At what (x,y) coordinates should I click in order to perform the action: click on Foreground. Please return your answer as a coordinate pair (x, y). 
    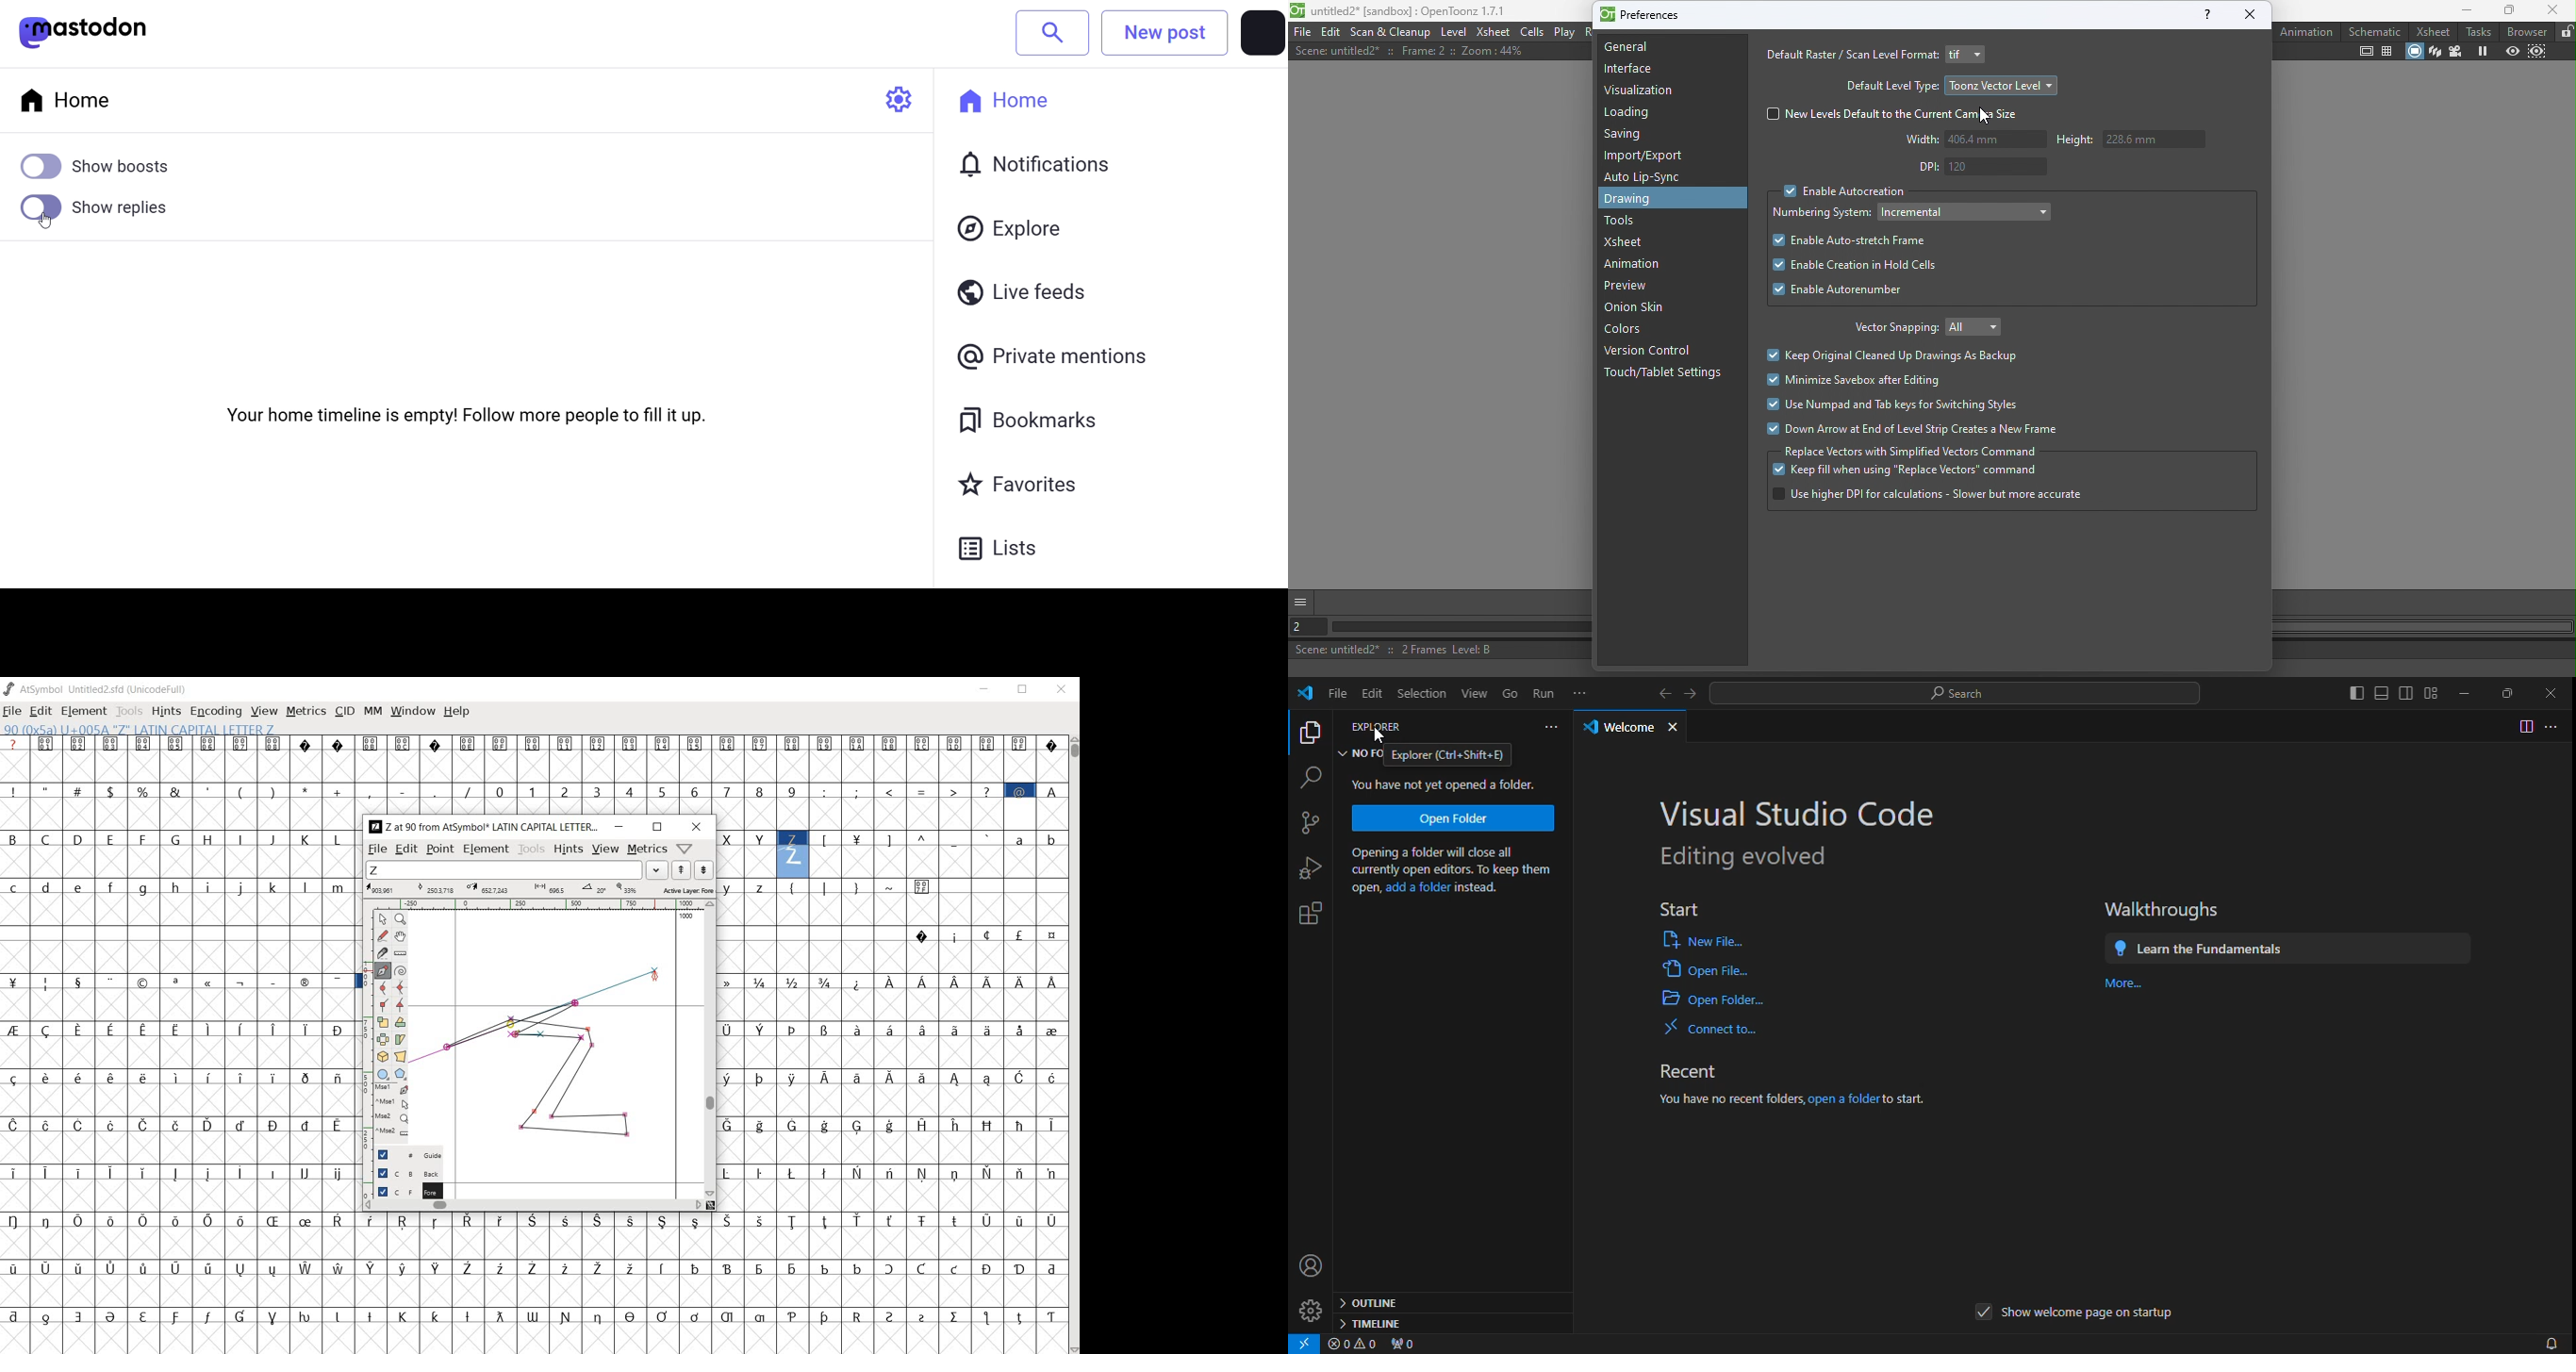
    Looking at the image, I should click on (404, 1190).